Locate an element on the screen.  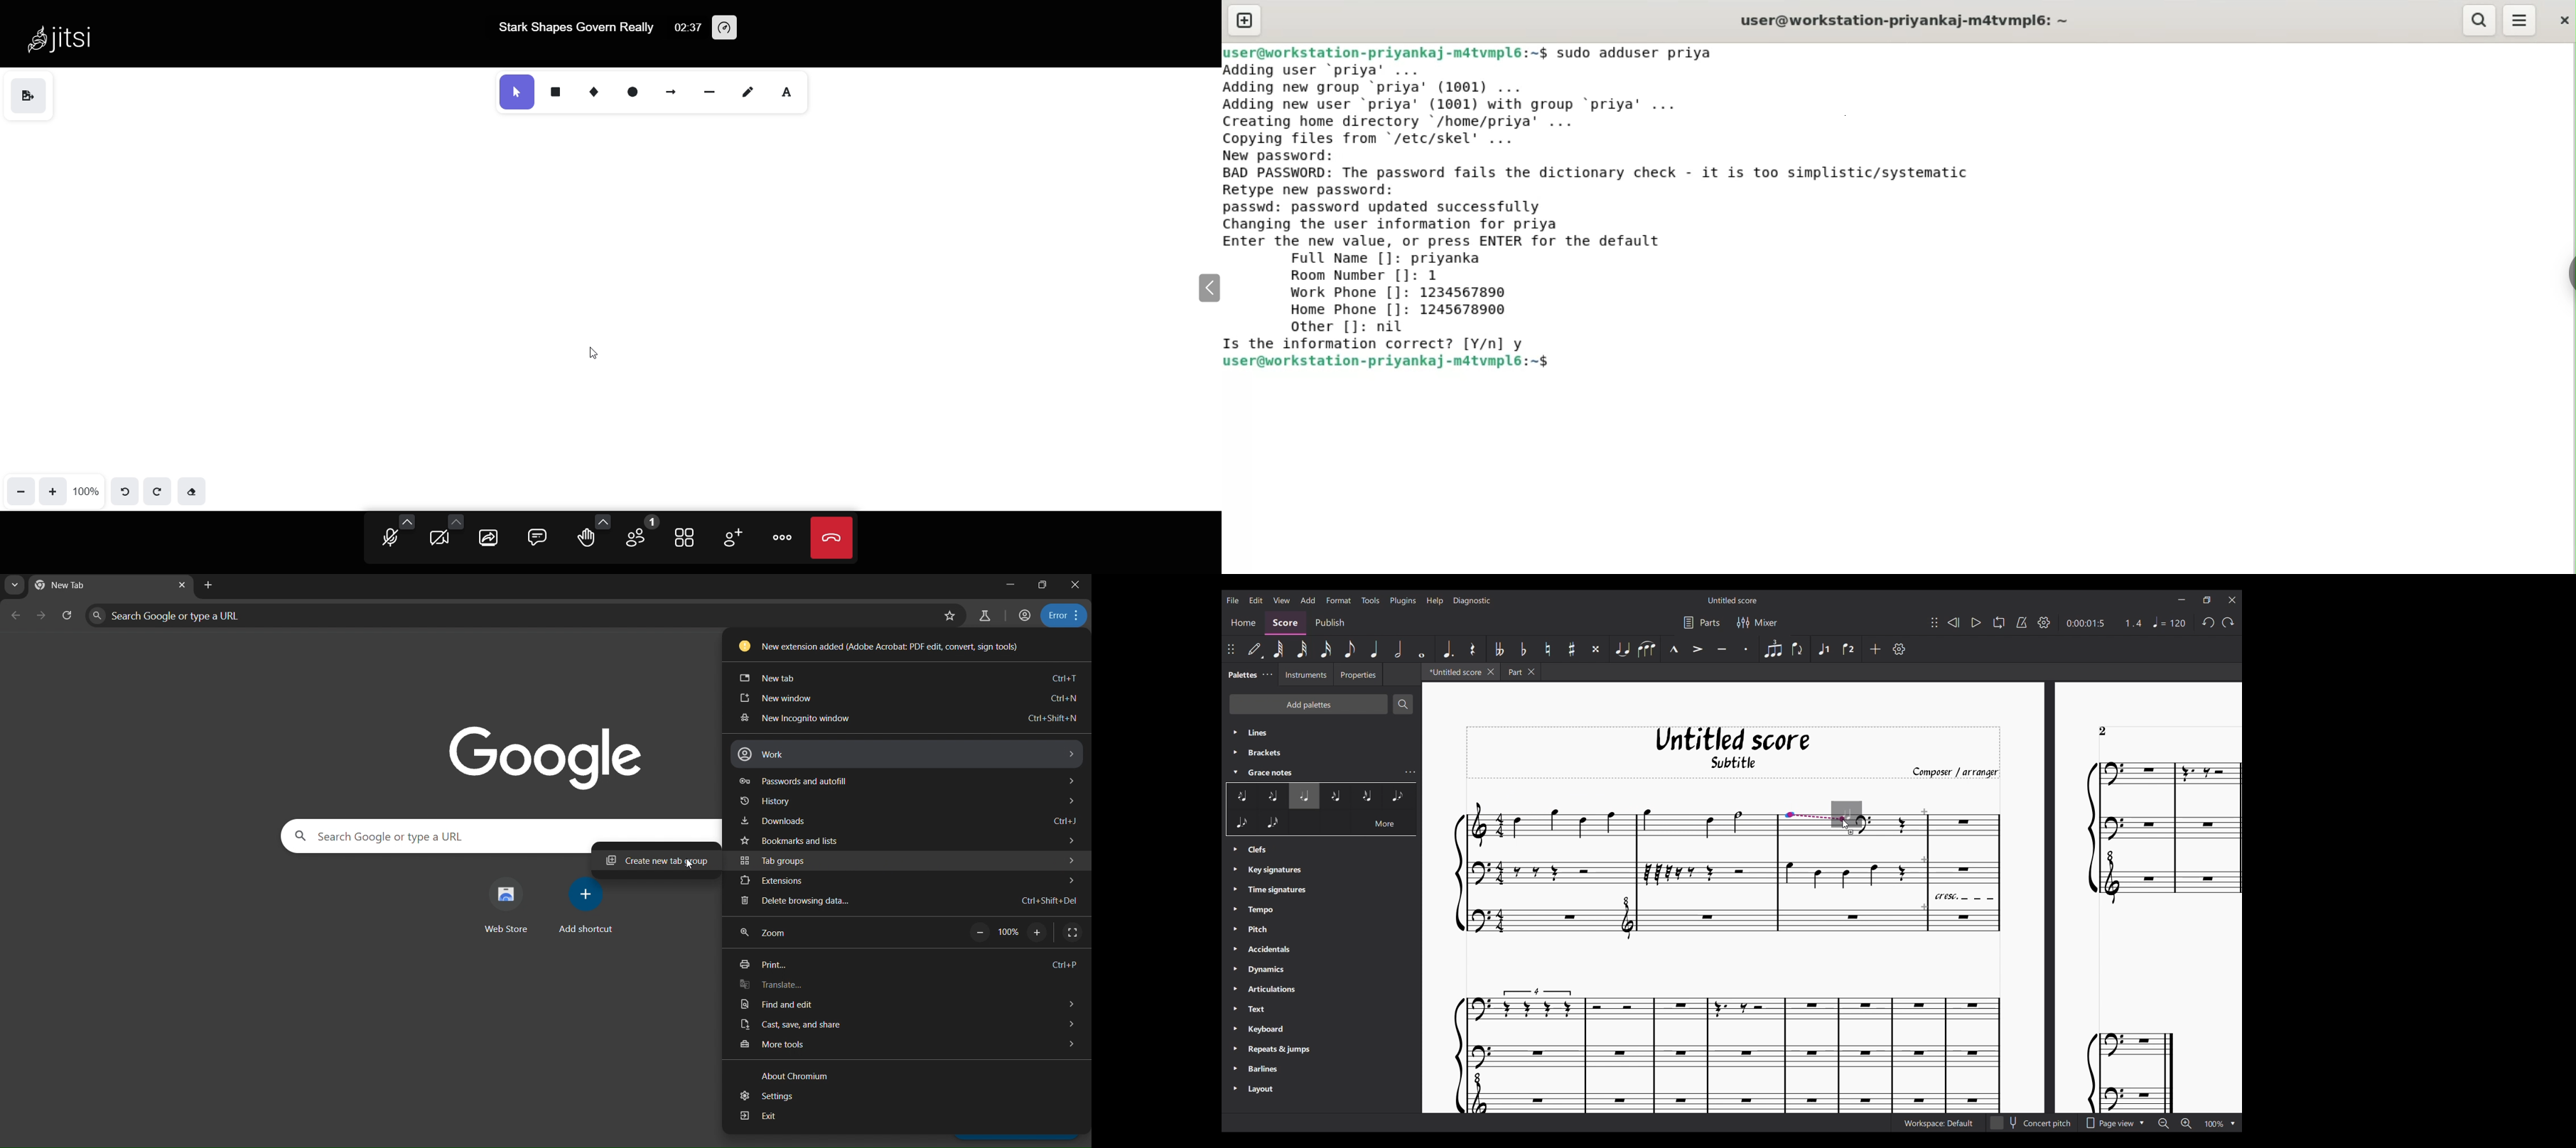
02:37 is located at coordinates (686, 27).